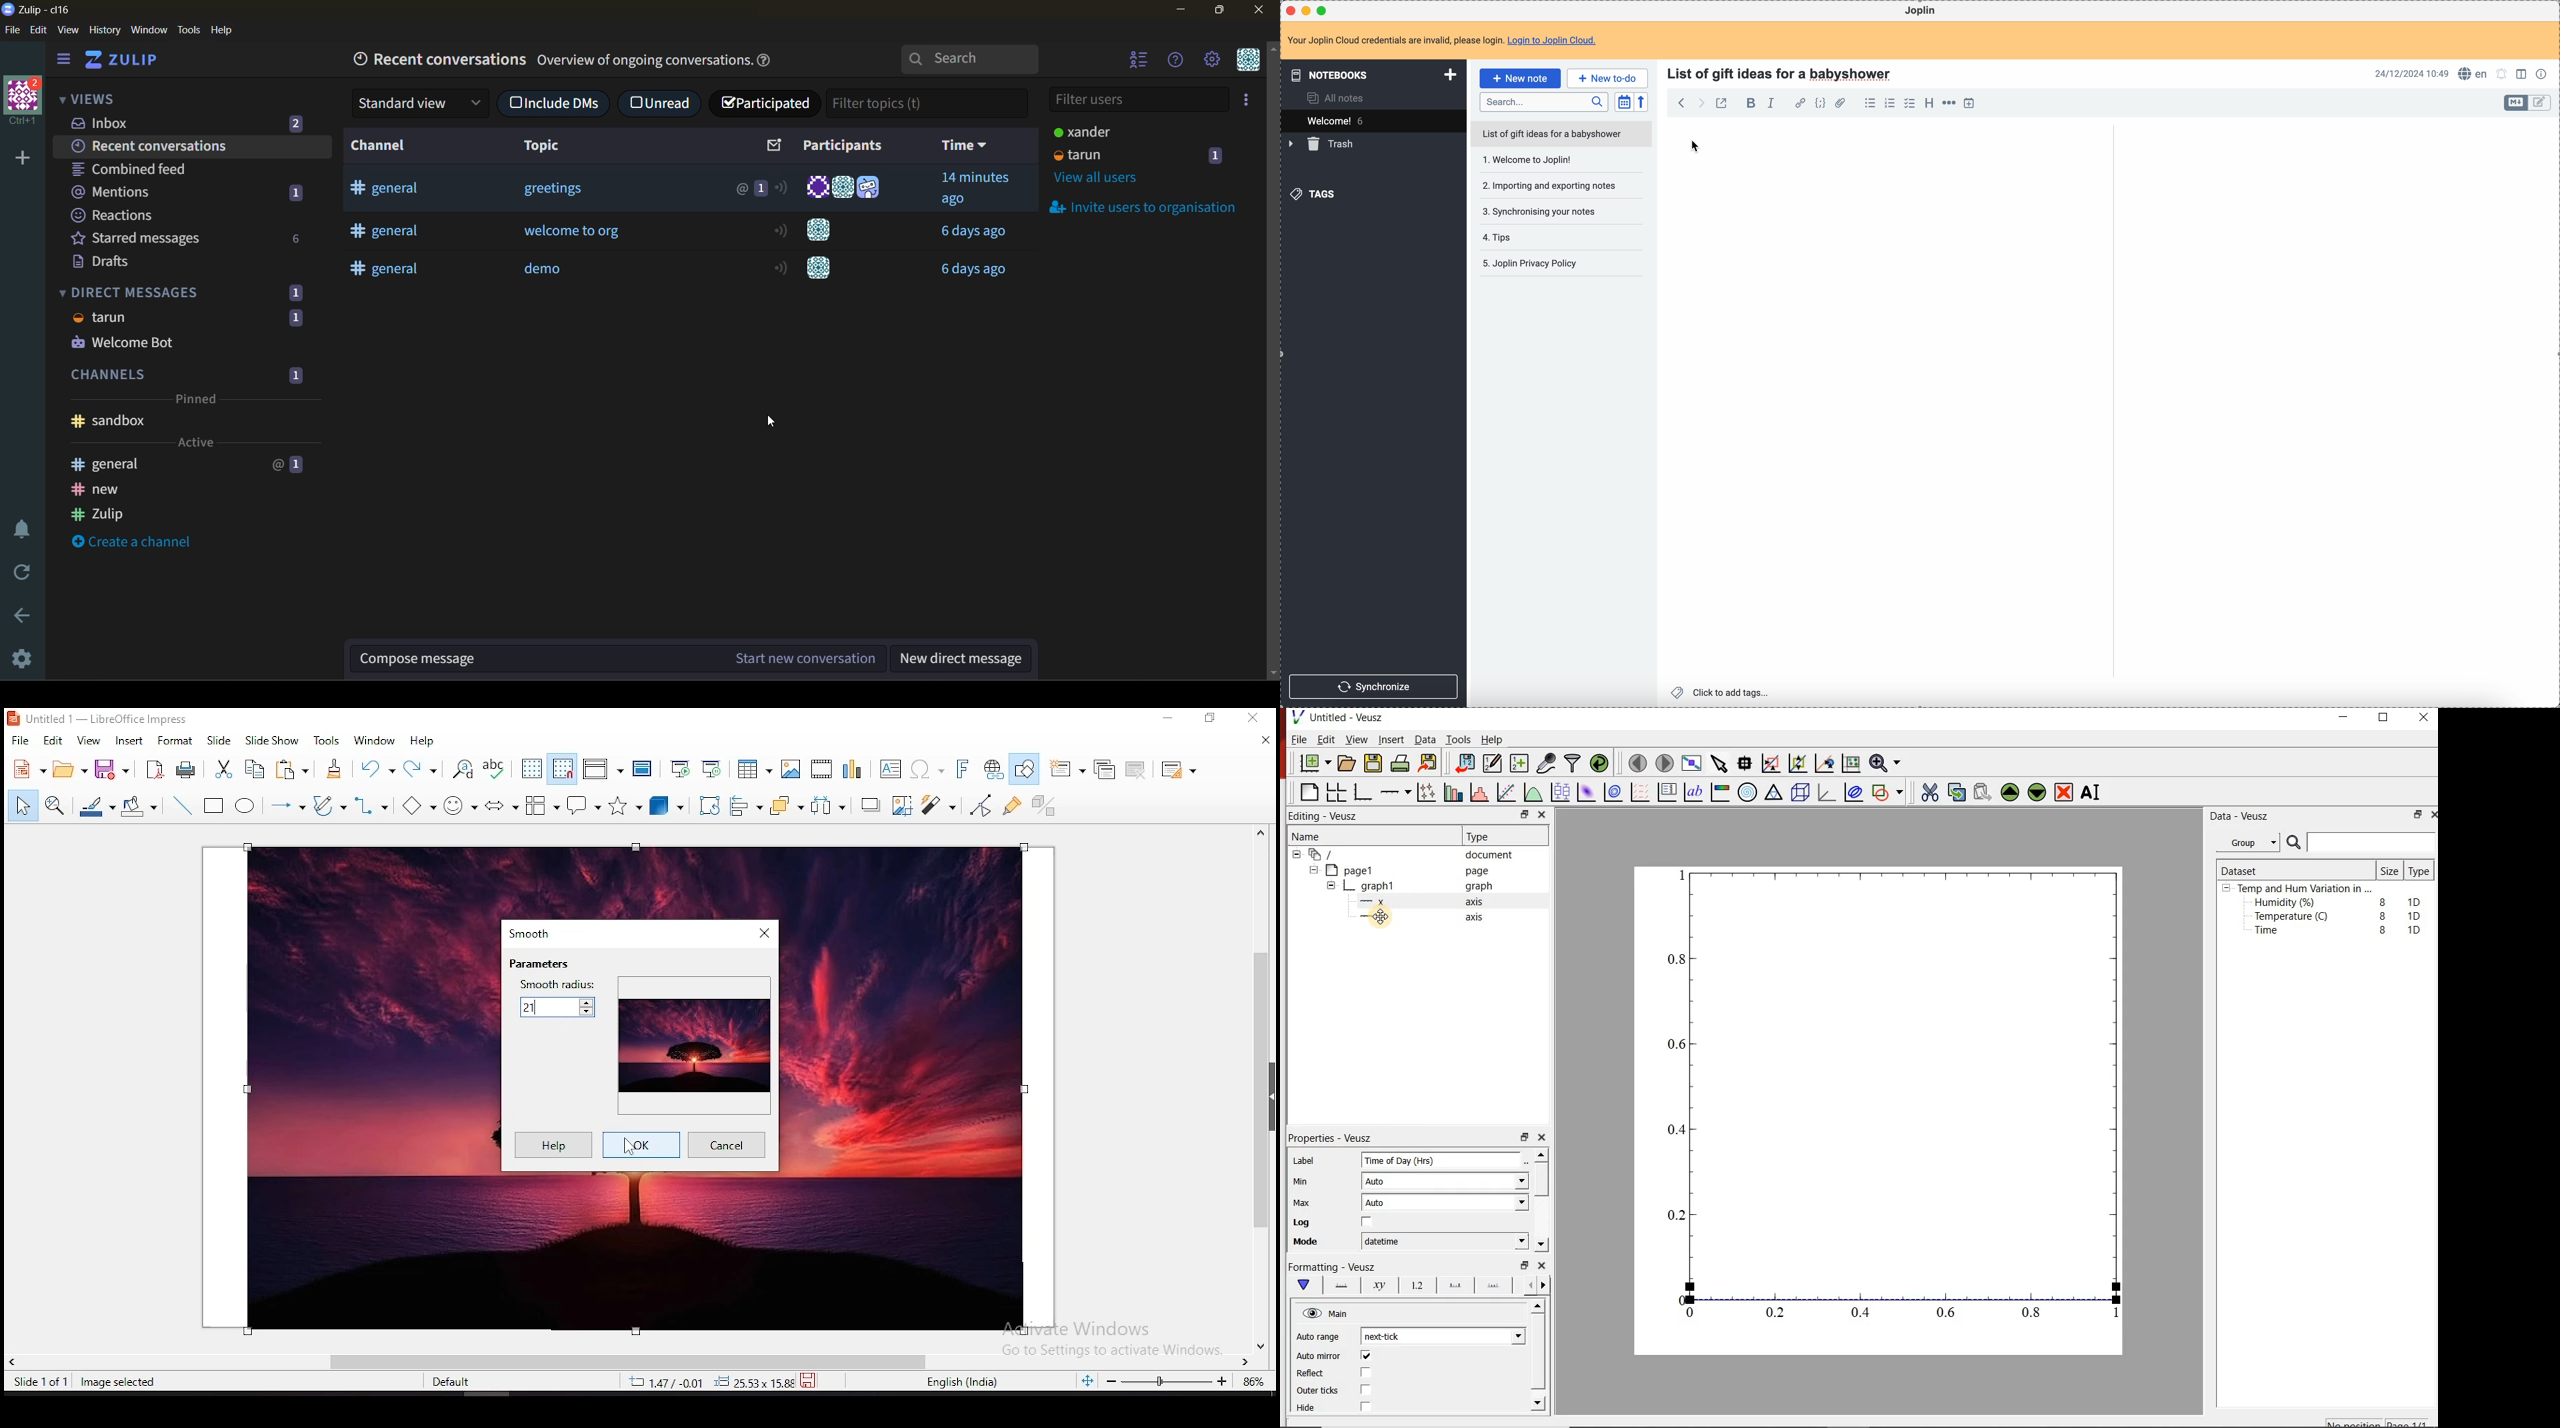 This screenshot has height=1428, width=2576. I want to click on preview, so click(693, 1043).